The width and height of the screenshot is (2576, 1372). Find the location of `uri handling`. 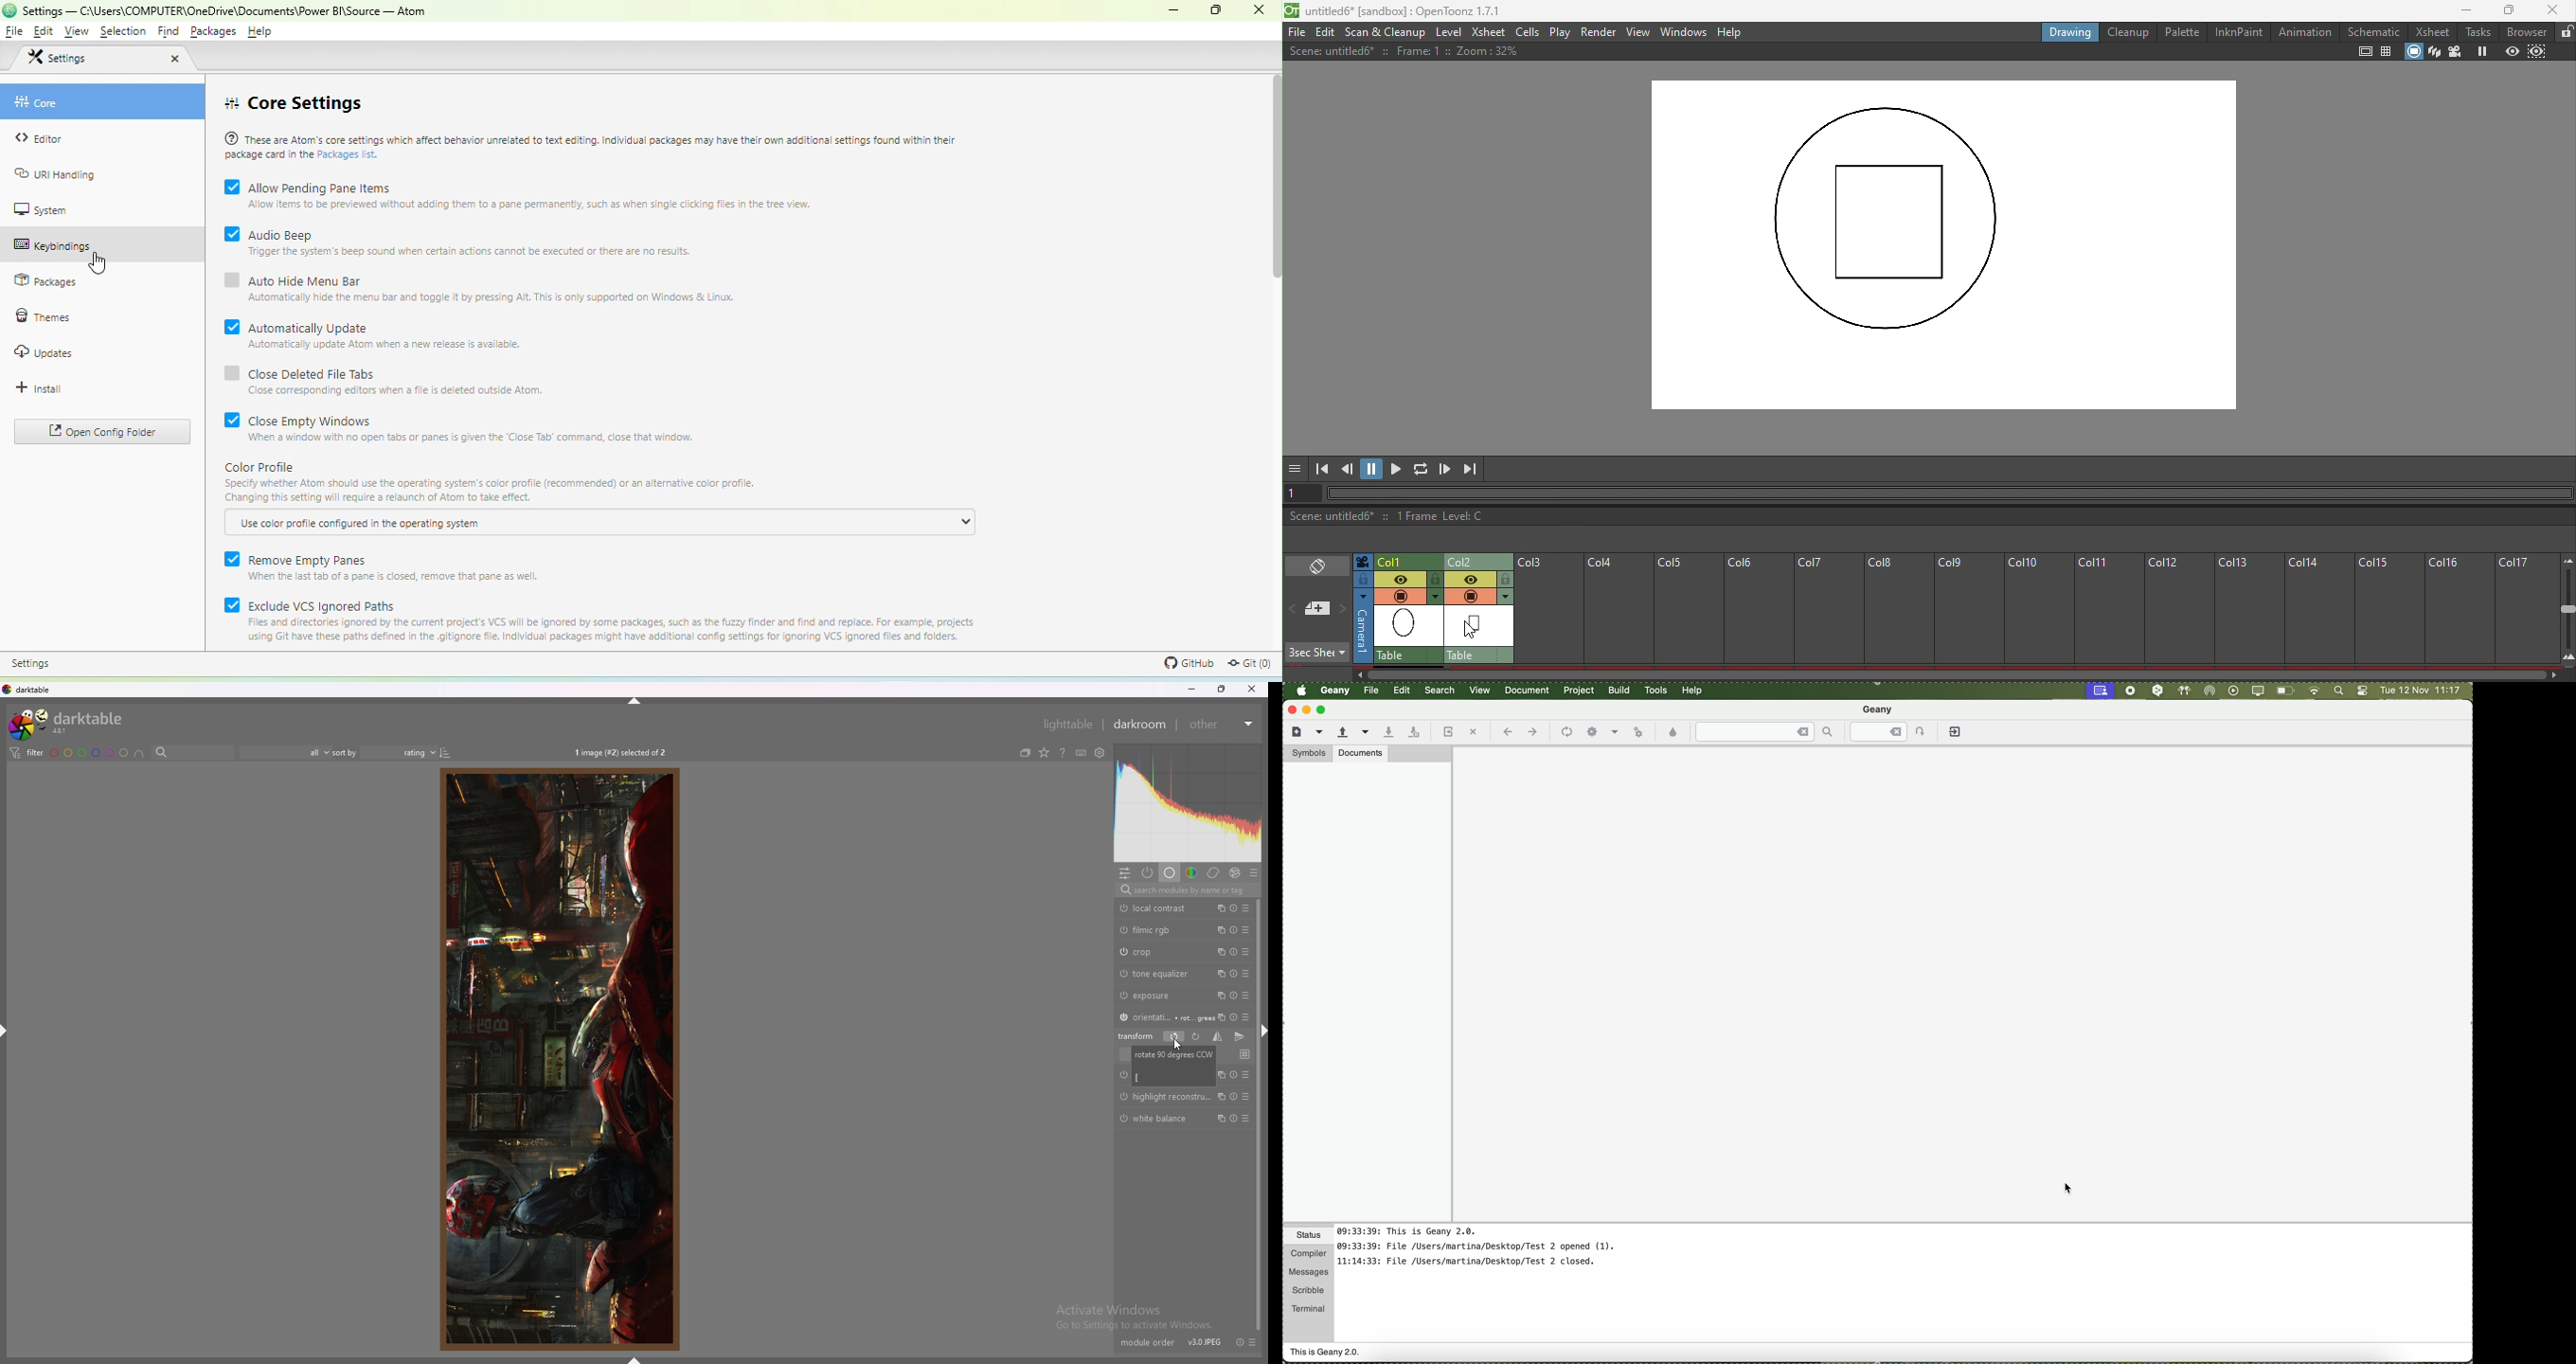

uri handling is located at coordinates (56, 173).